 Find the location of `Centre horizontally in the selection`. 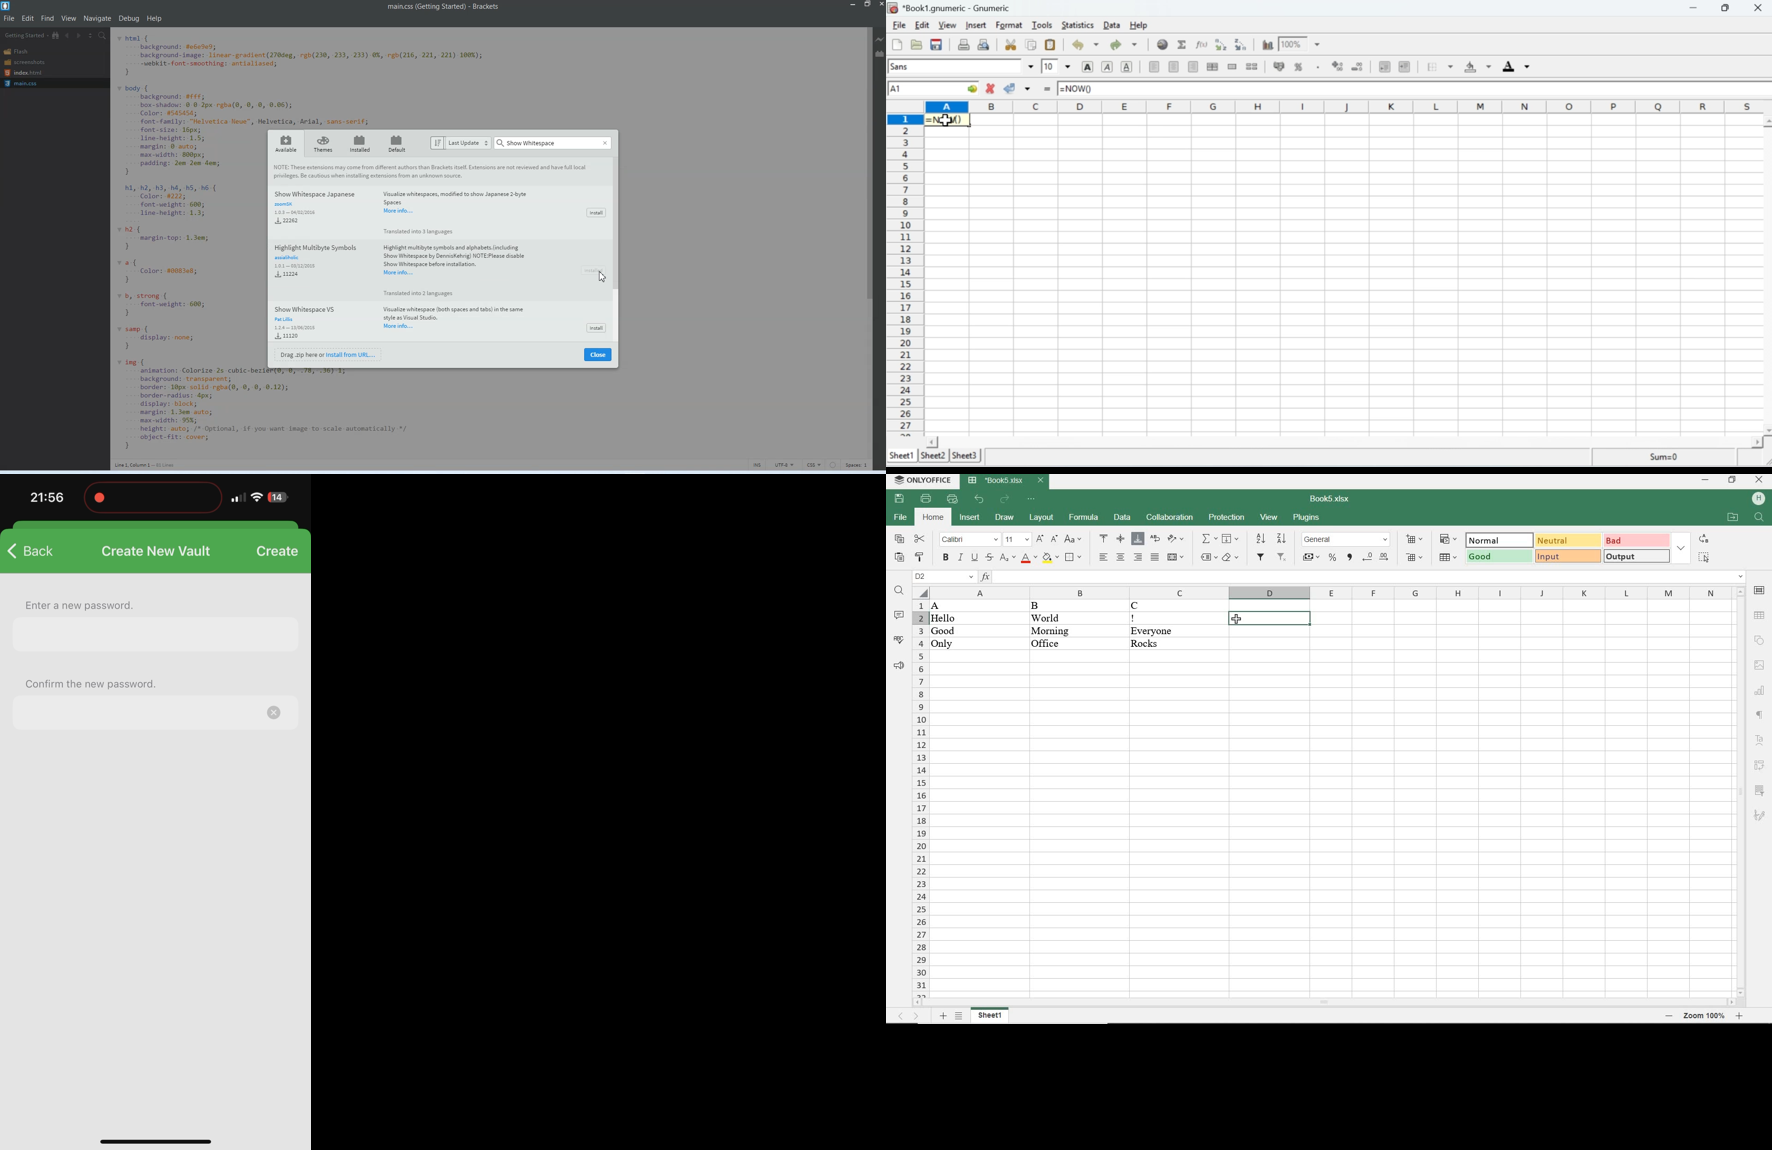

Centre horizontally in the selection is located at coordinates (1214, 68).